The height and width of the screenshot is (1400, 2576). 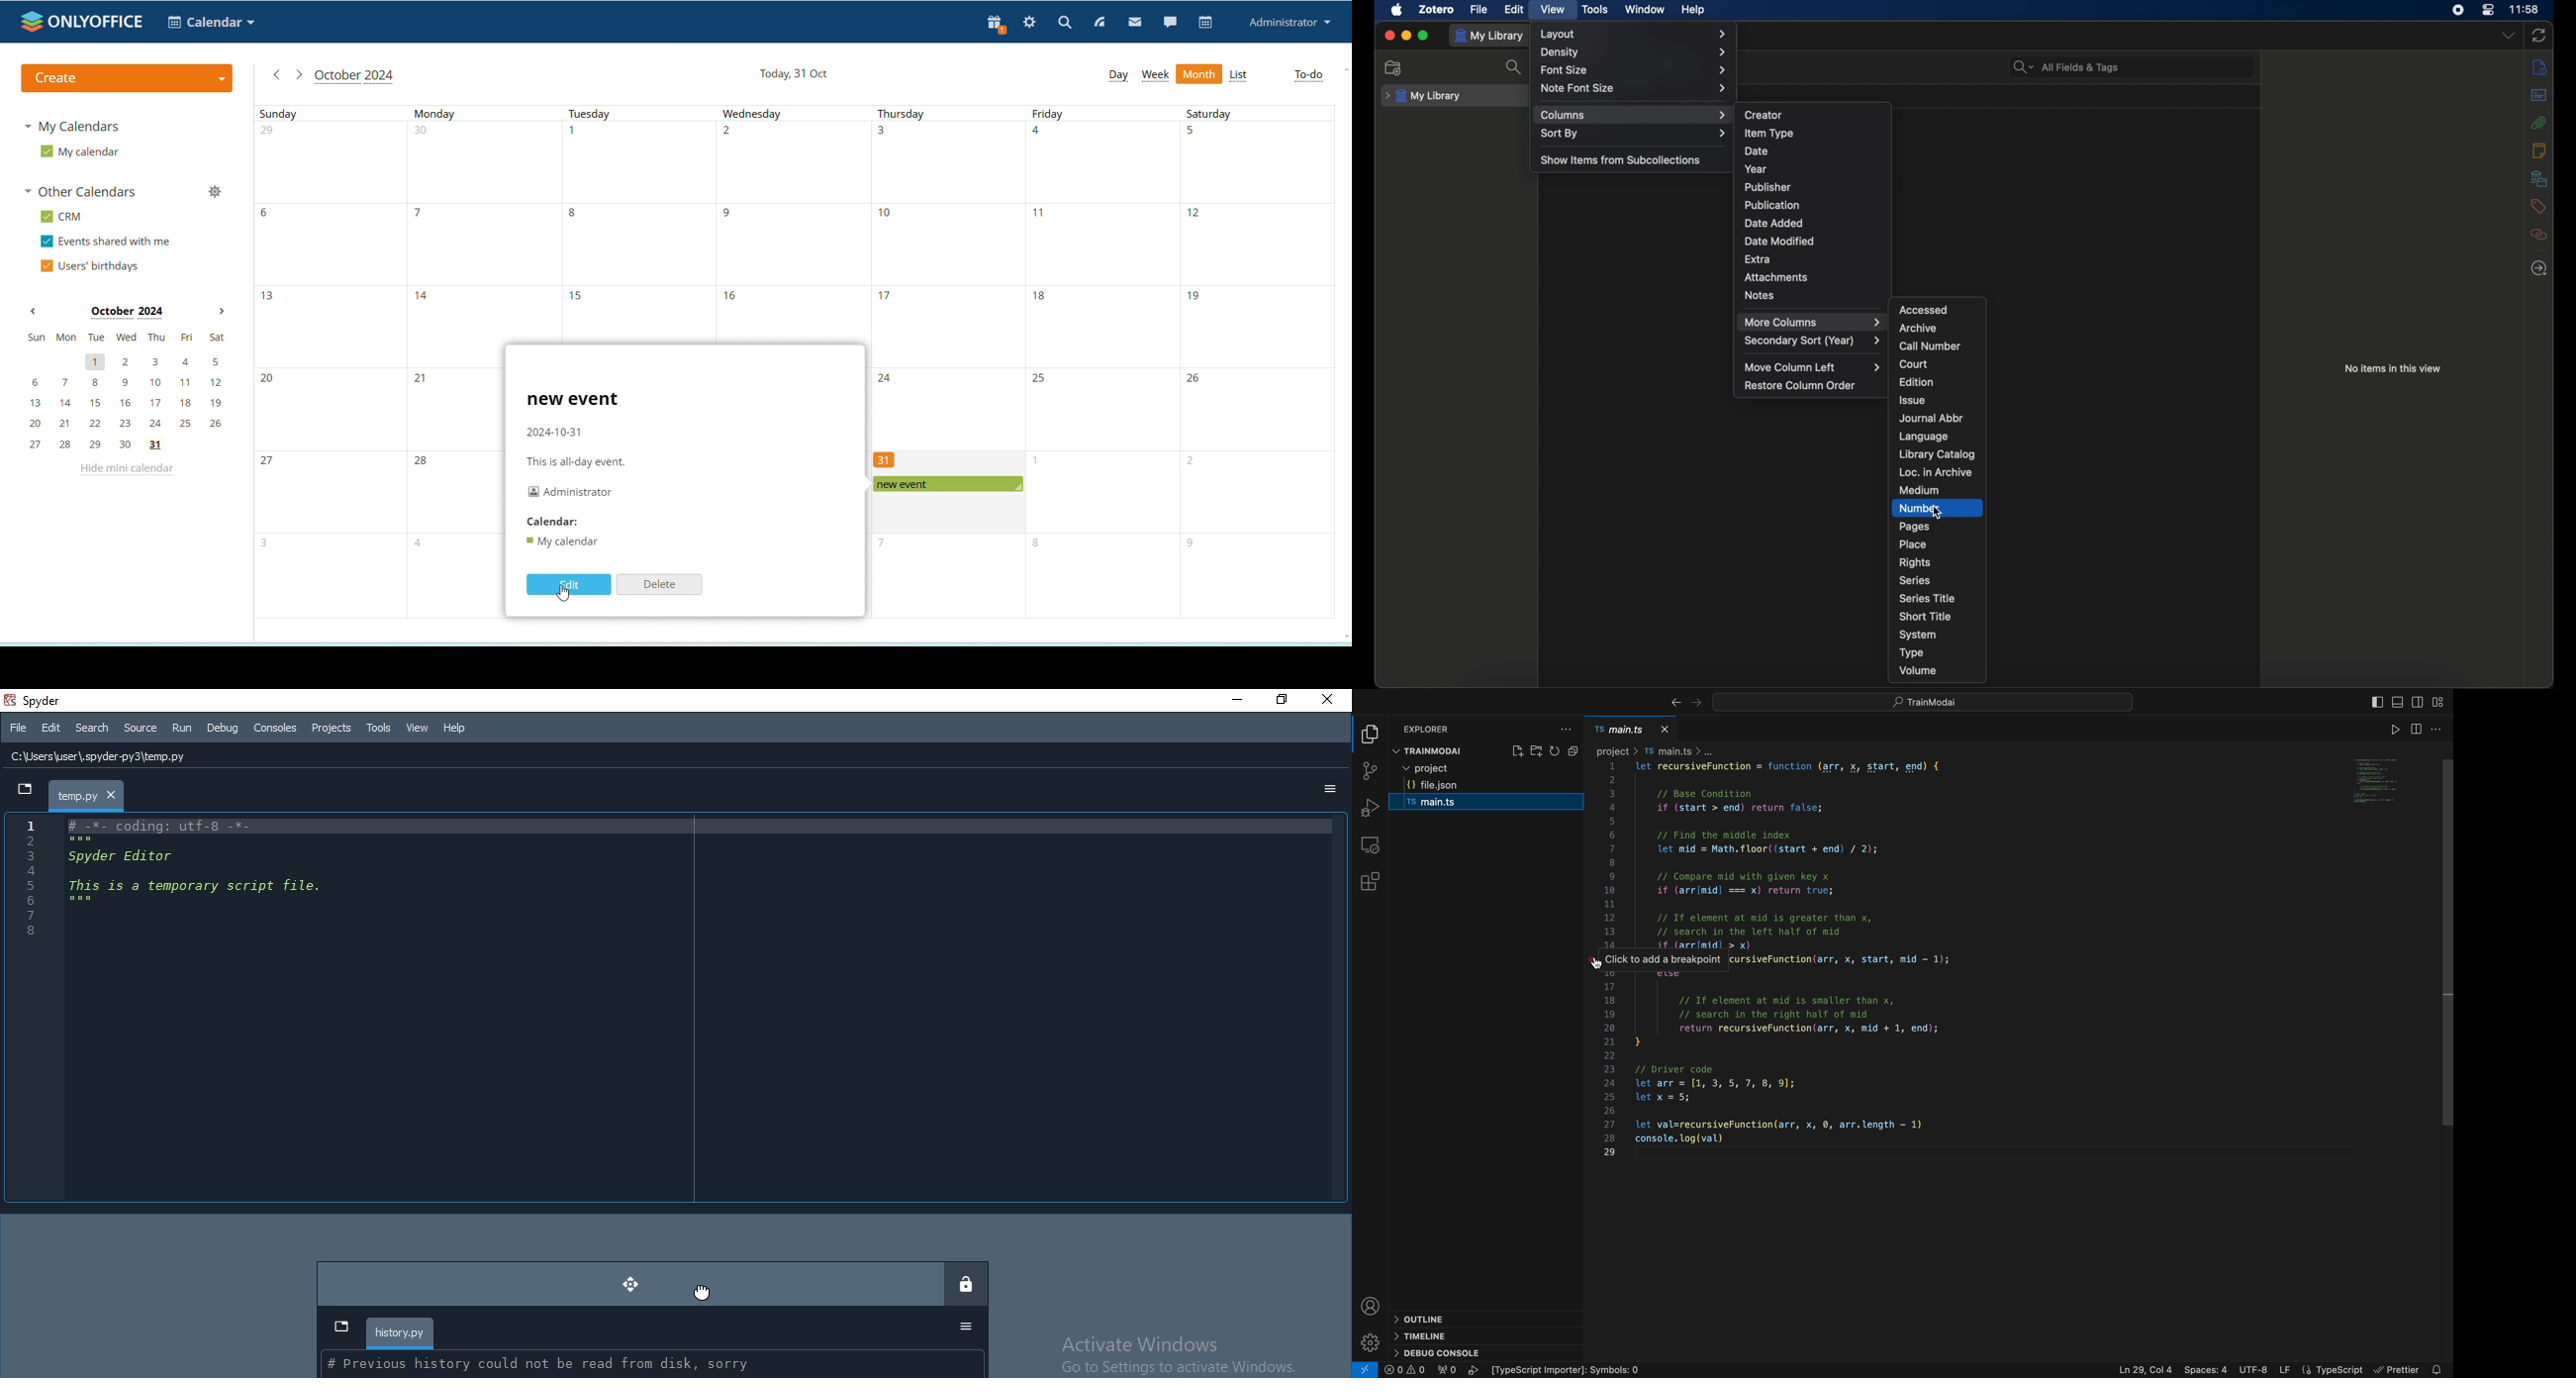 What do you see at coordinates (49, 730) in the screenshot?
I see `Edit` at bounding box center [49, 730].